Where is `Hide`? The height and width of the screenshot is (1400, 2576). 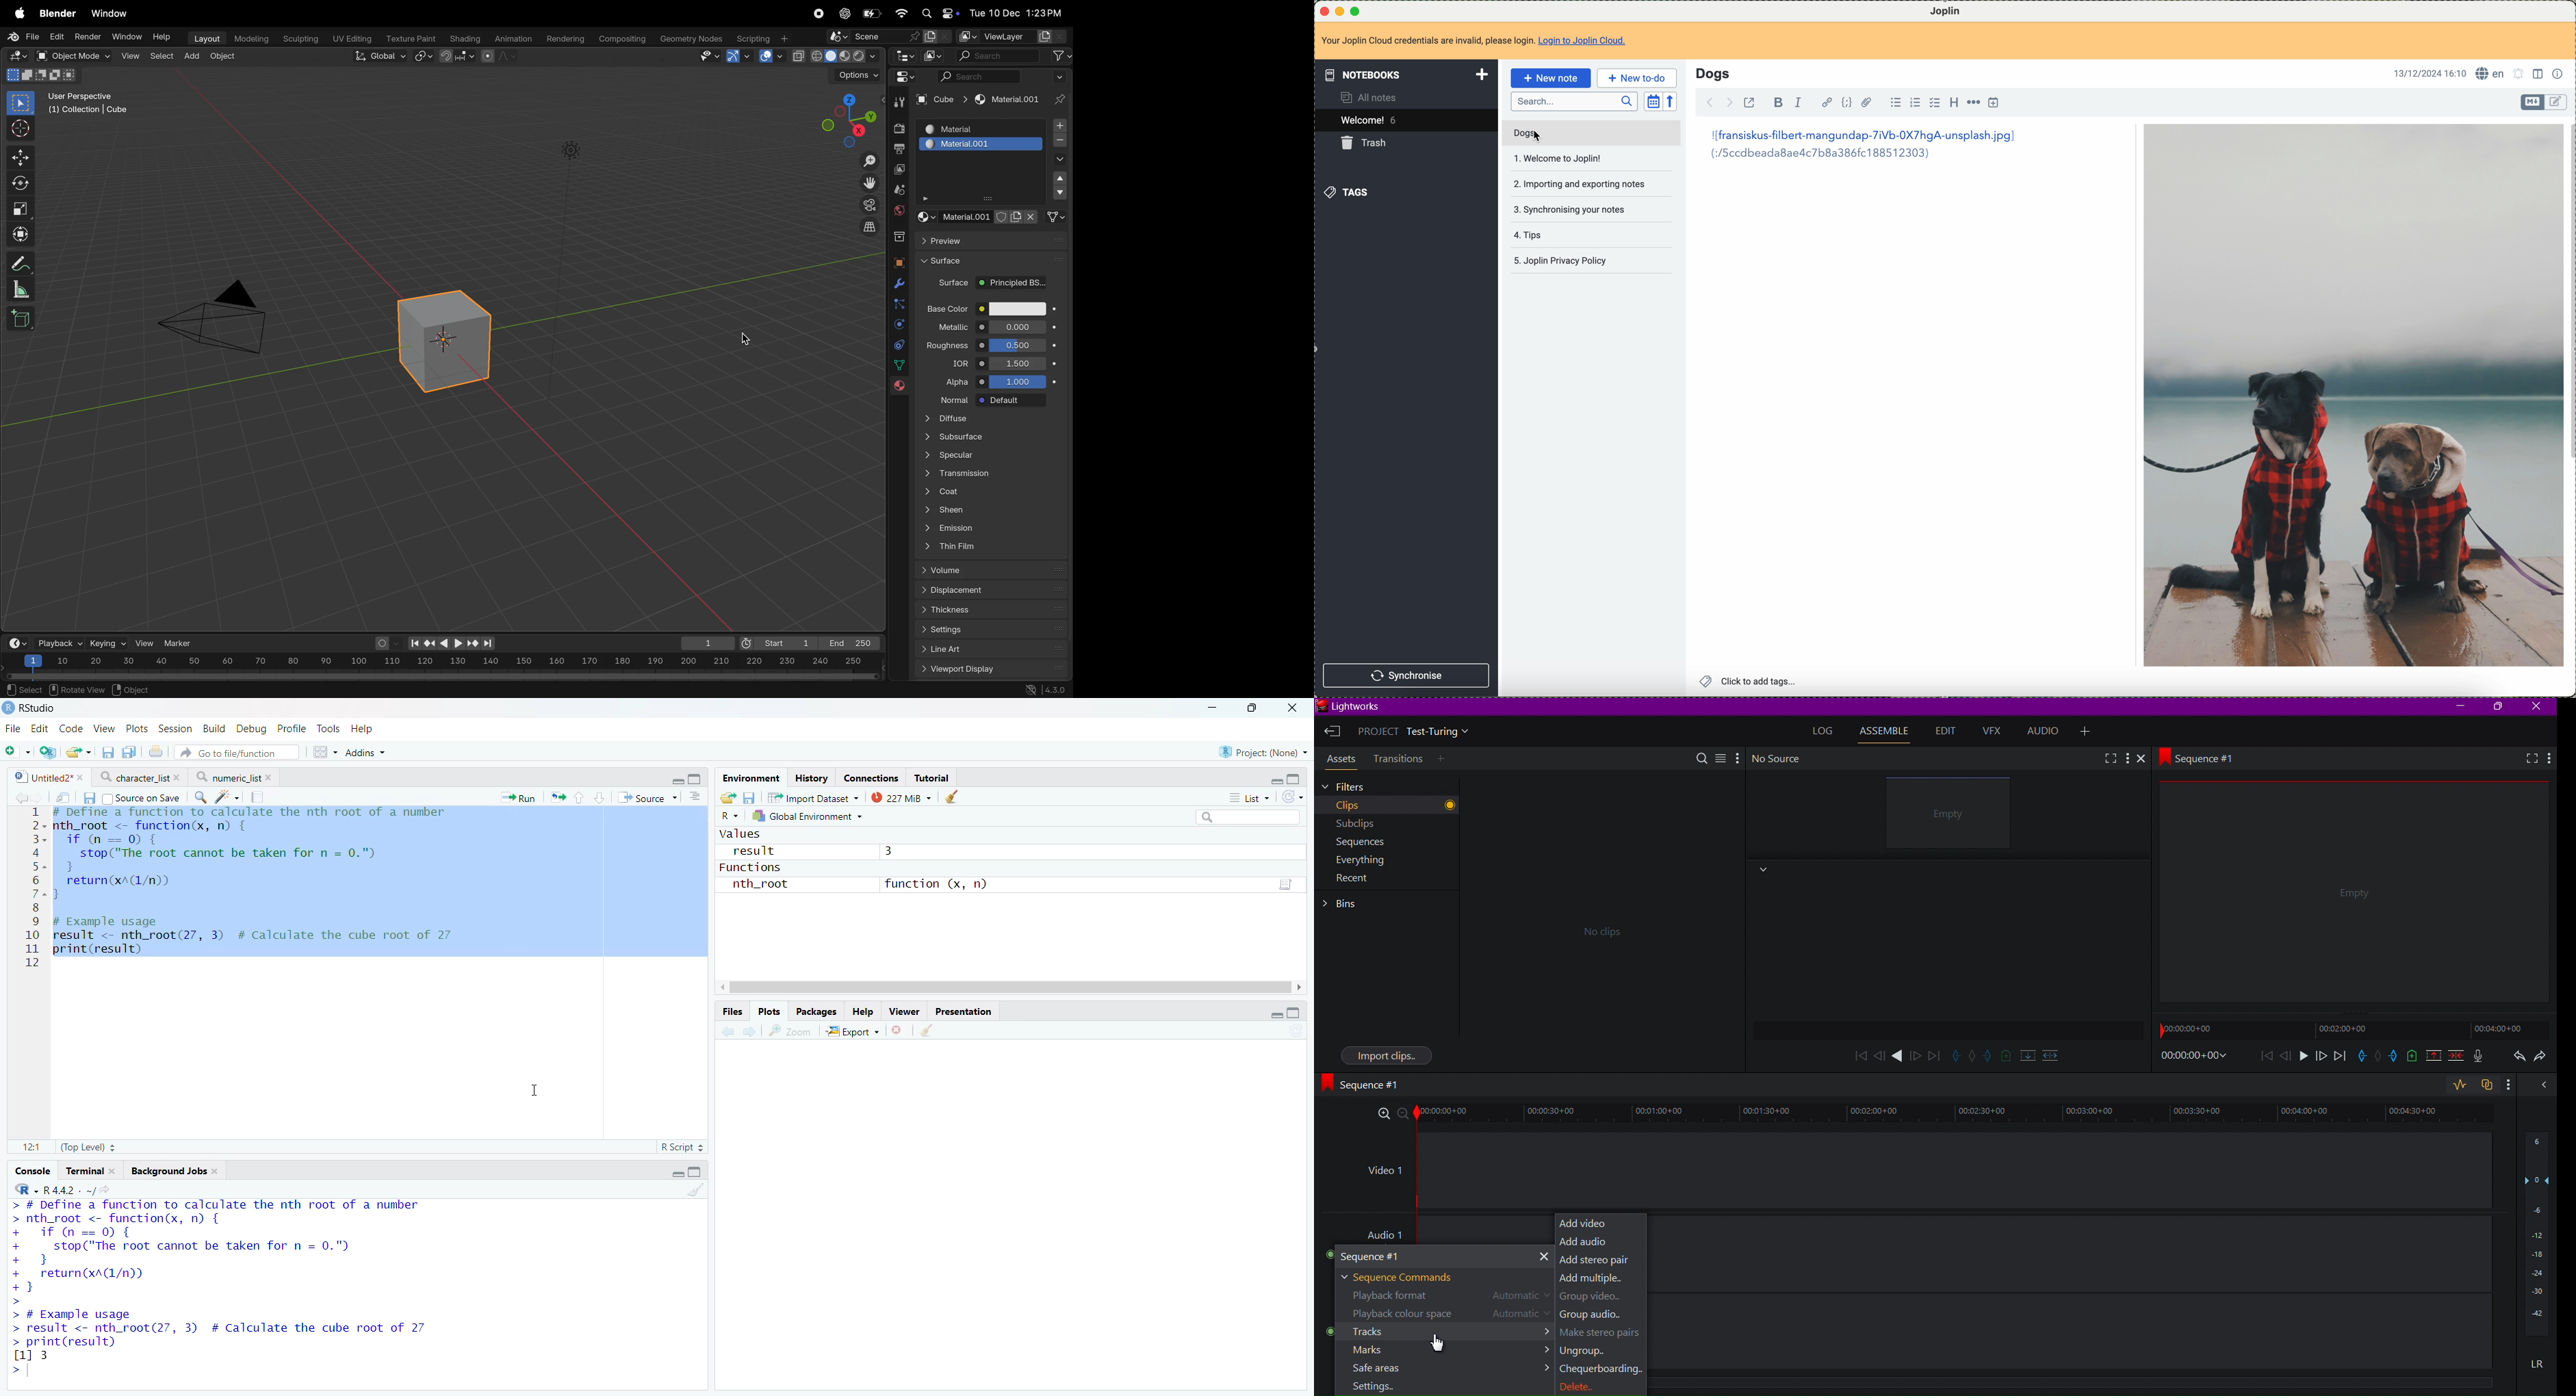 Hide is located at coordinates (676, 1174).